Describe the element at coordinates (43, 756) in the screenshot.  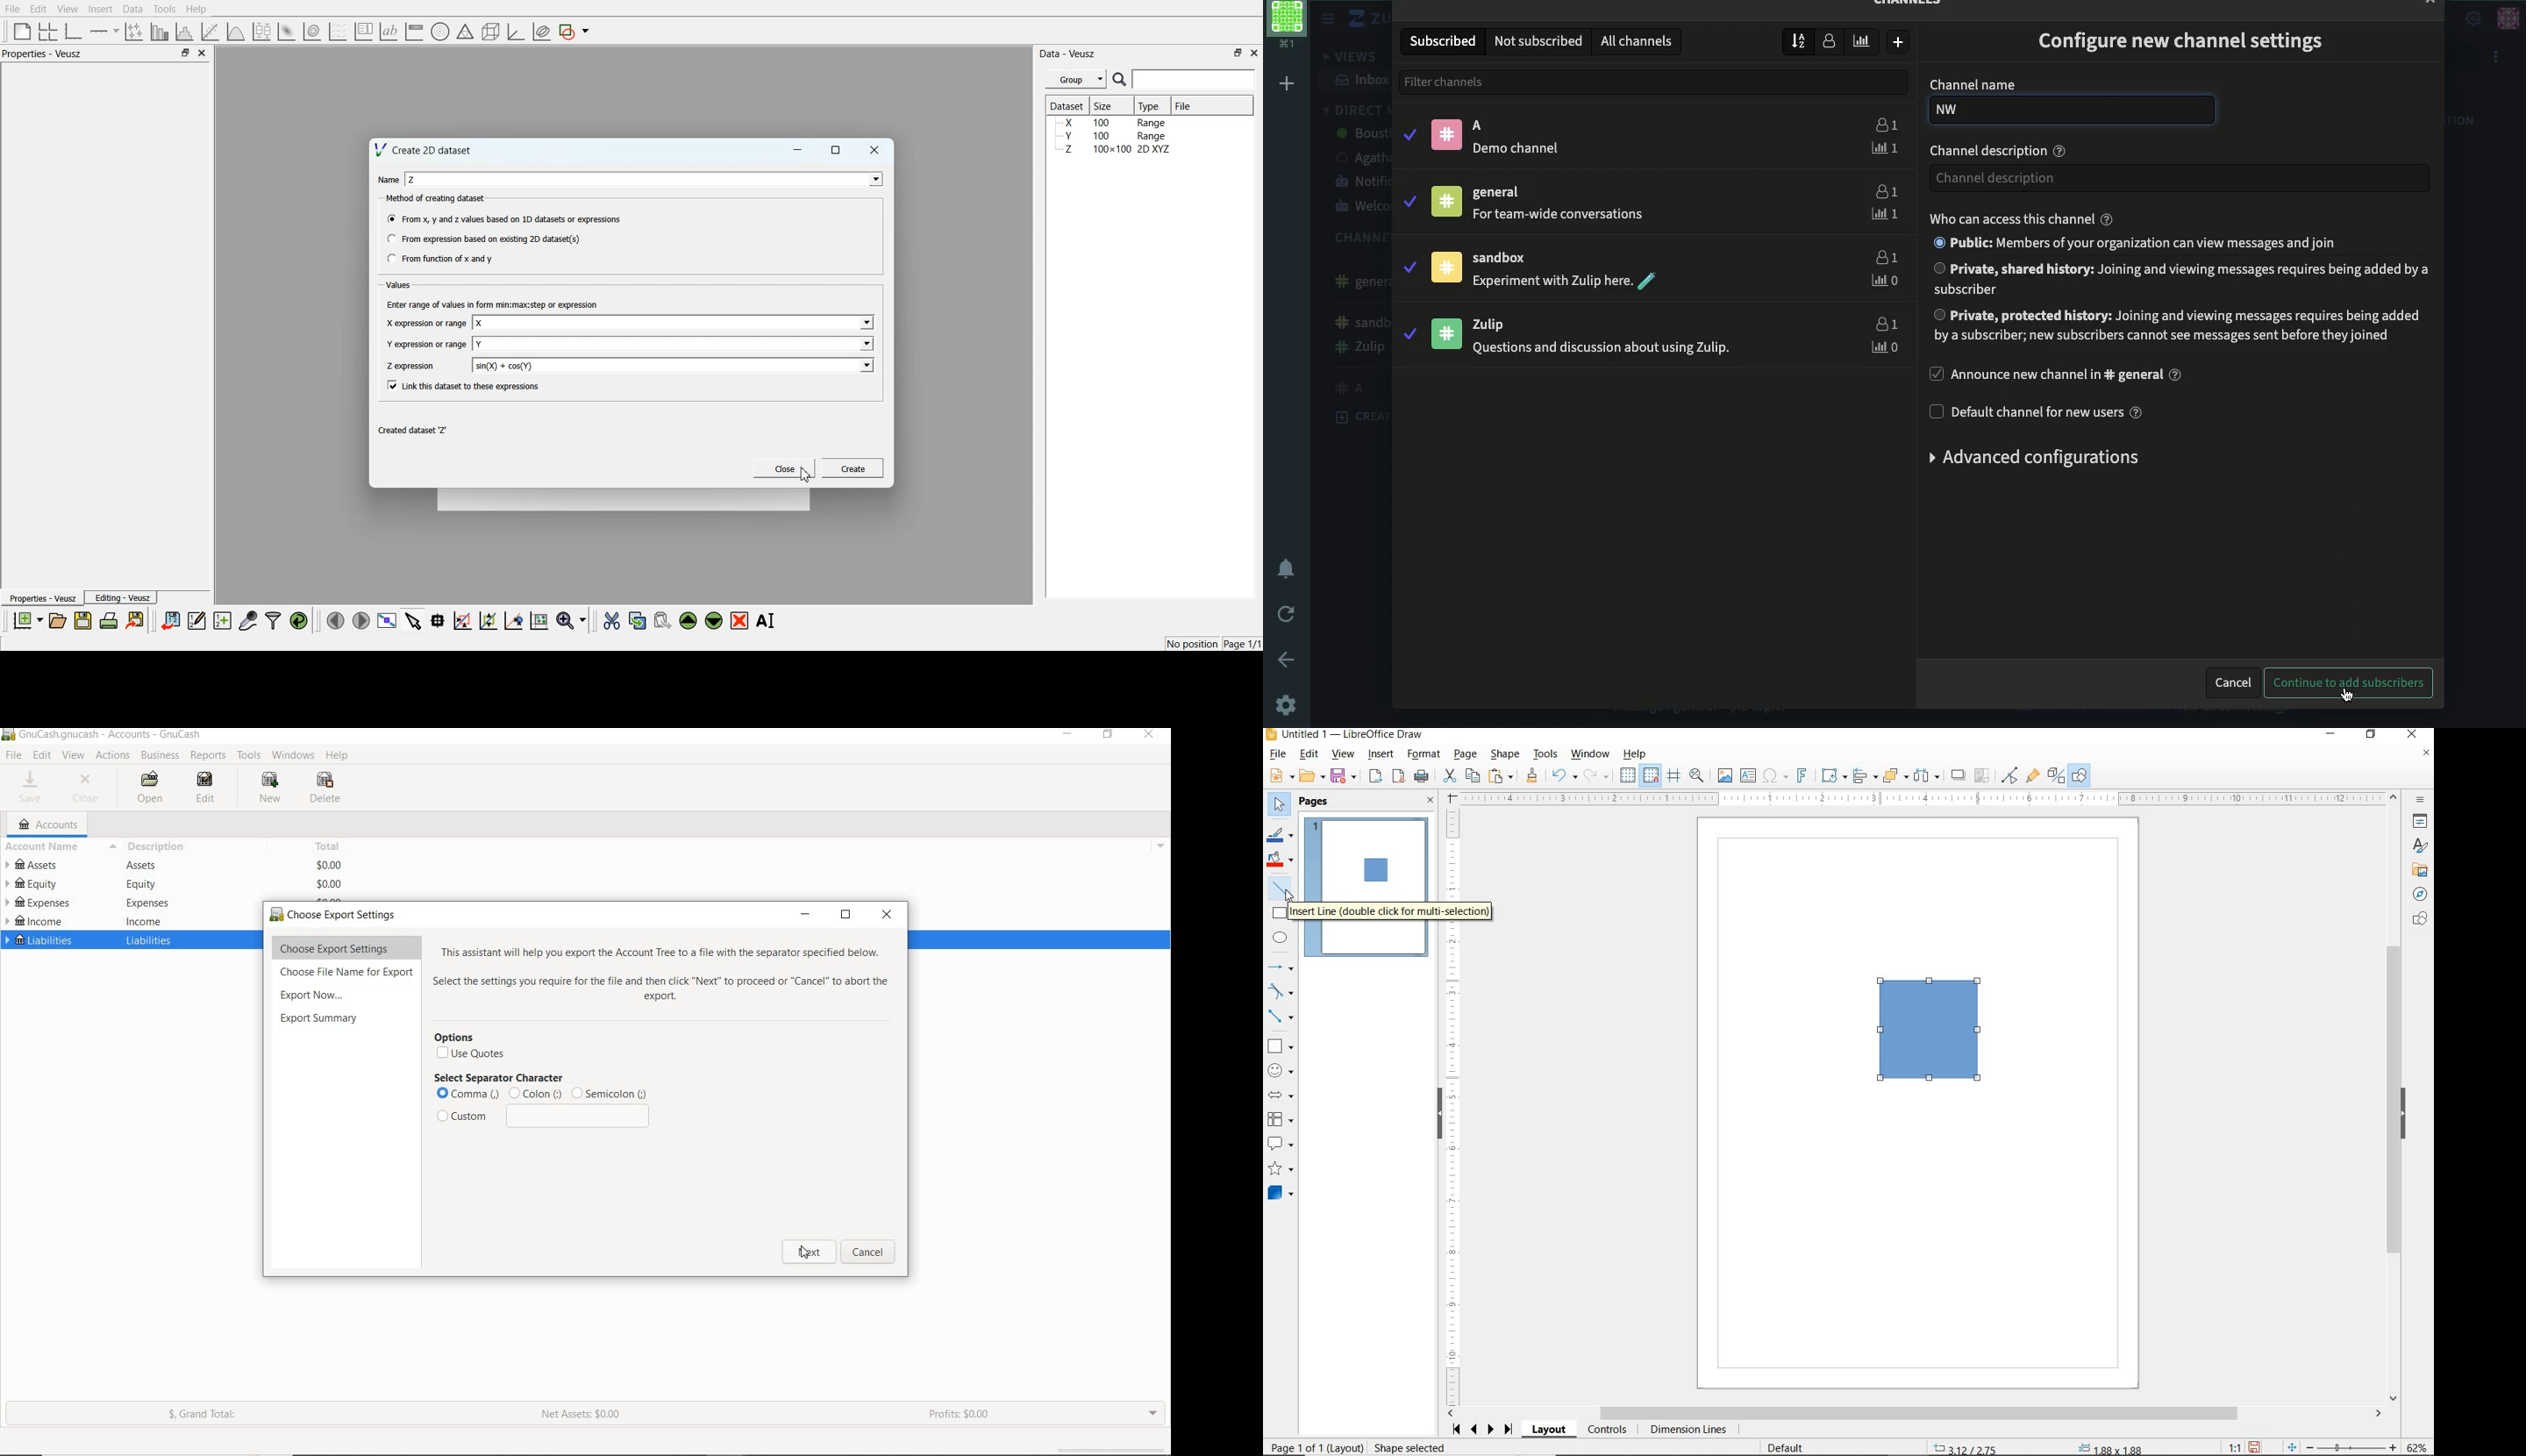
I see `EDIT` at that location.